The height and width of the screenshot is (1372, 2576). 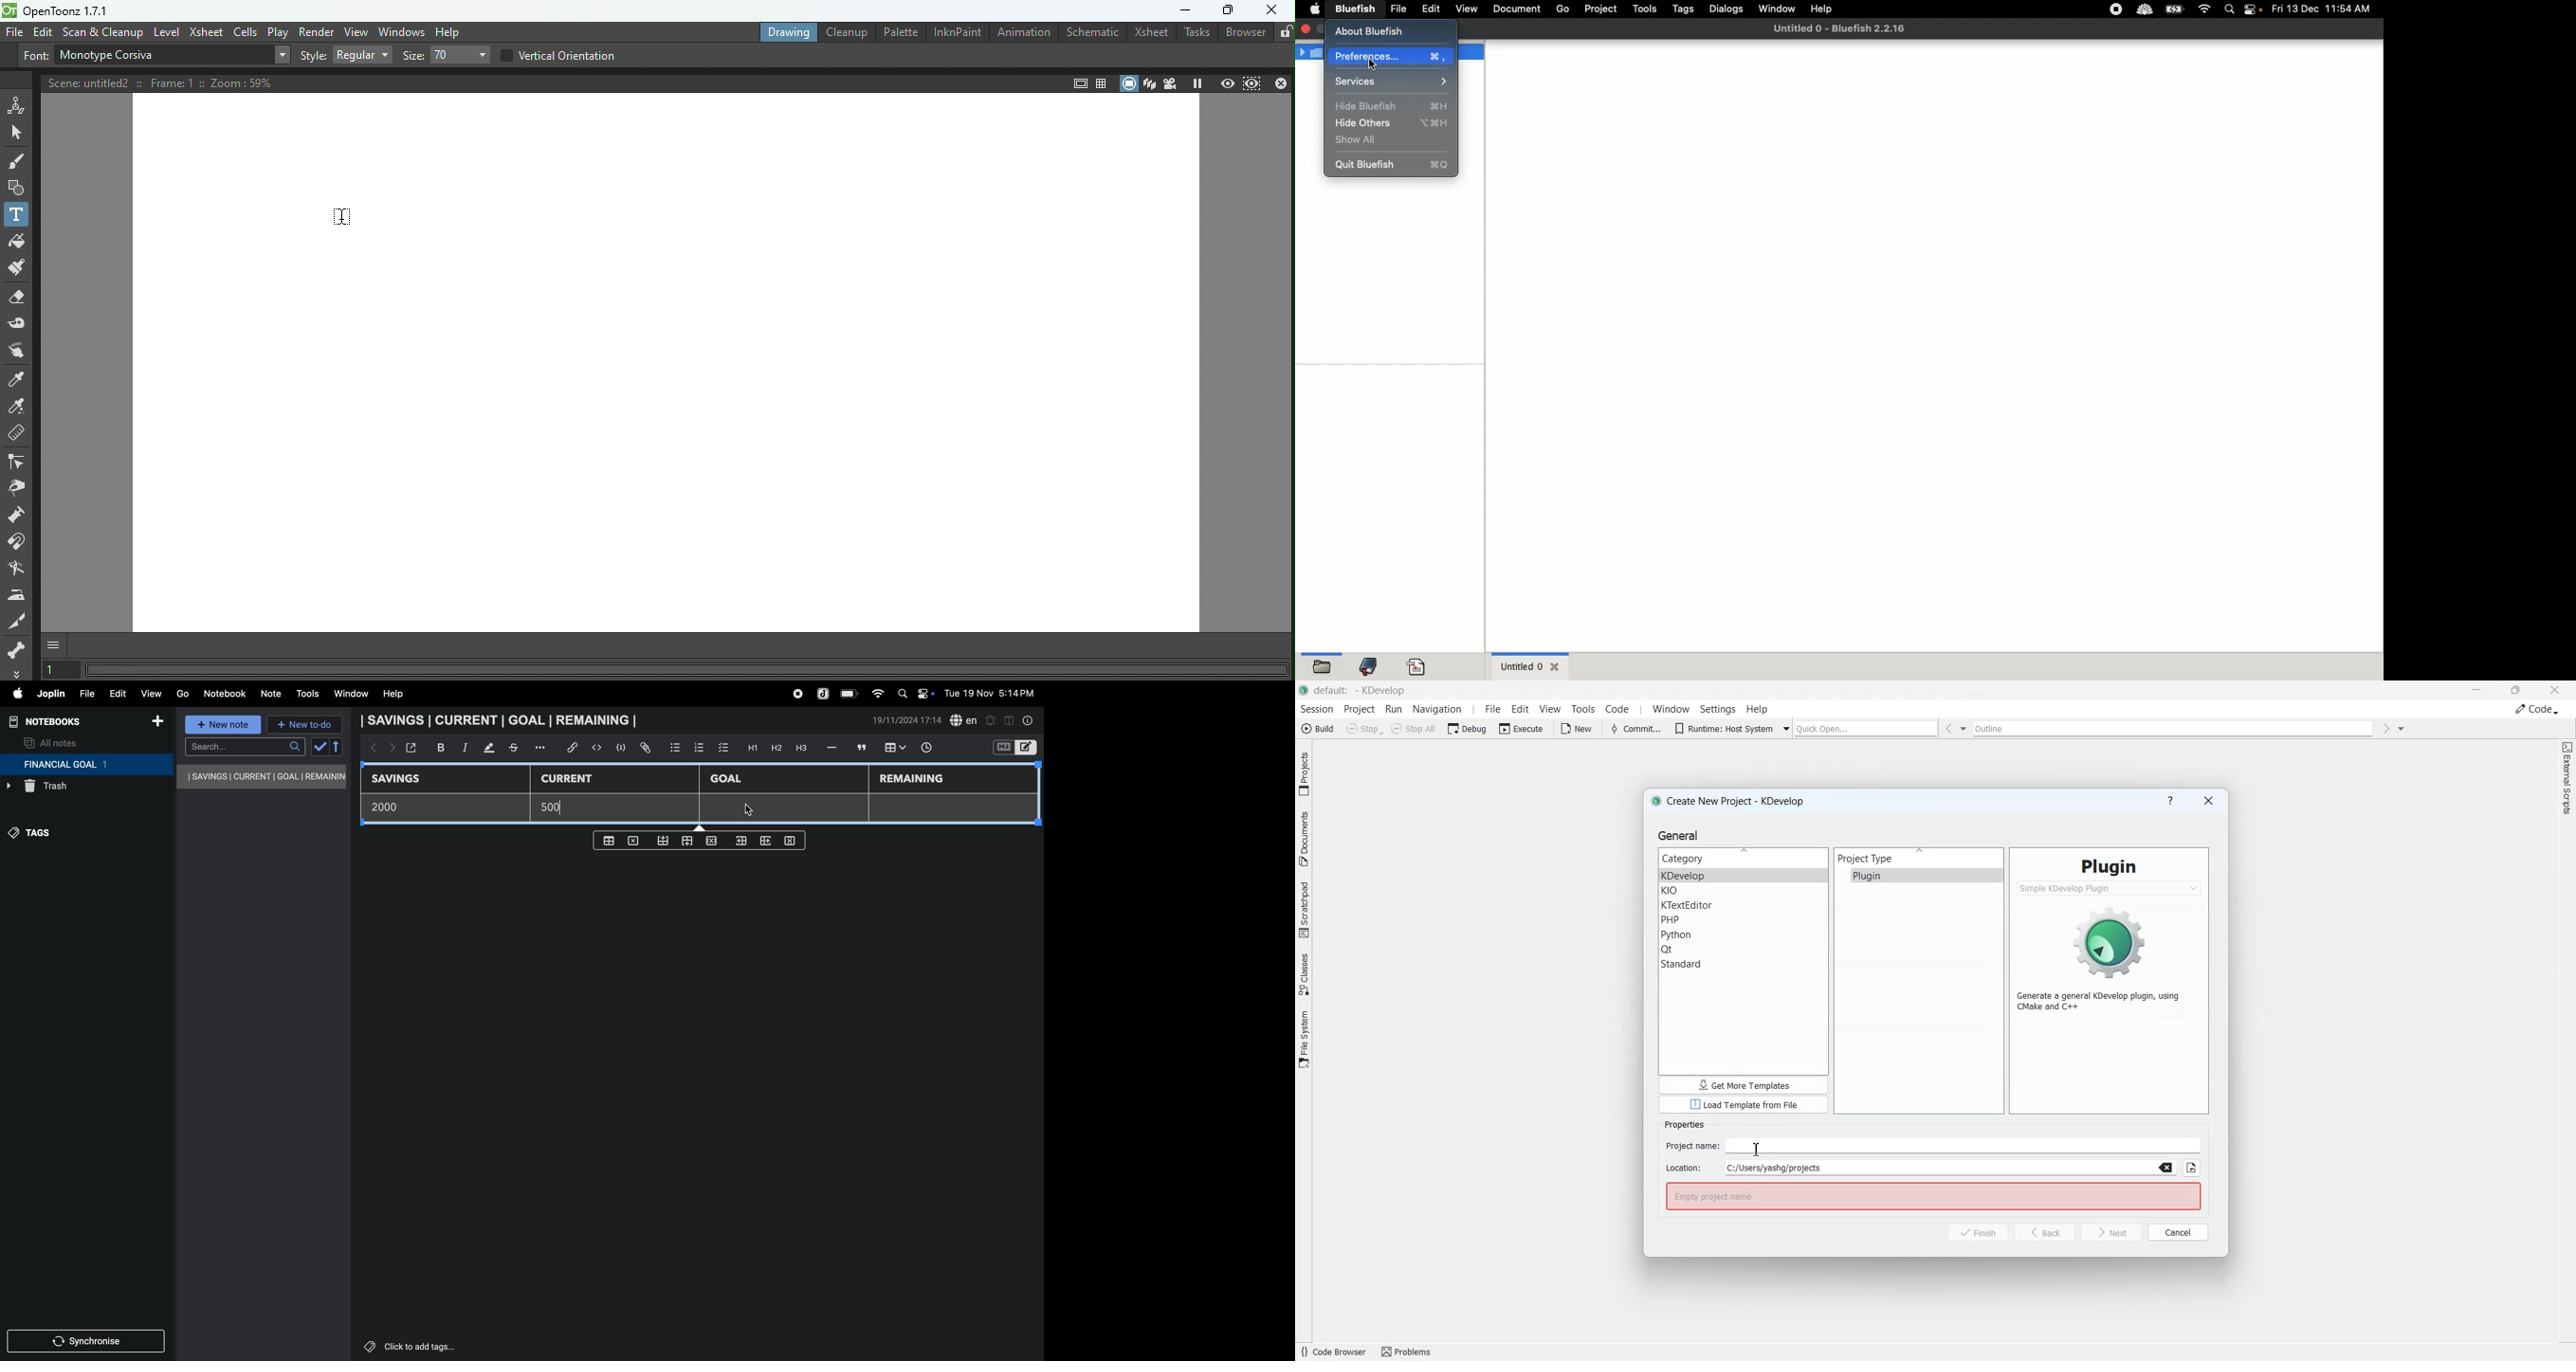 What do you see at coordinates (262, 777) in the screenshot?
I see `savings current goal remaining` at bounding box center [262, 777].